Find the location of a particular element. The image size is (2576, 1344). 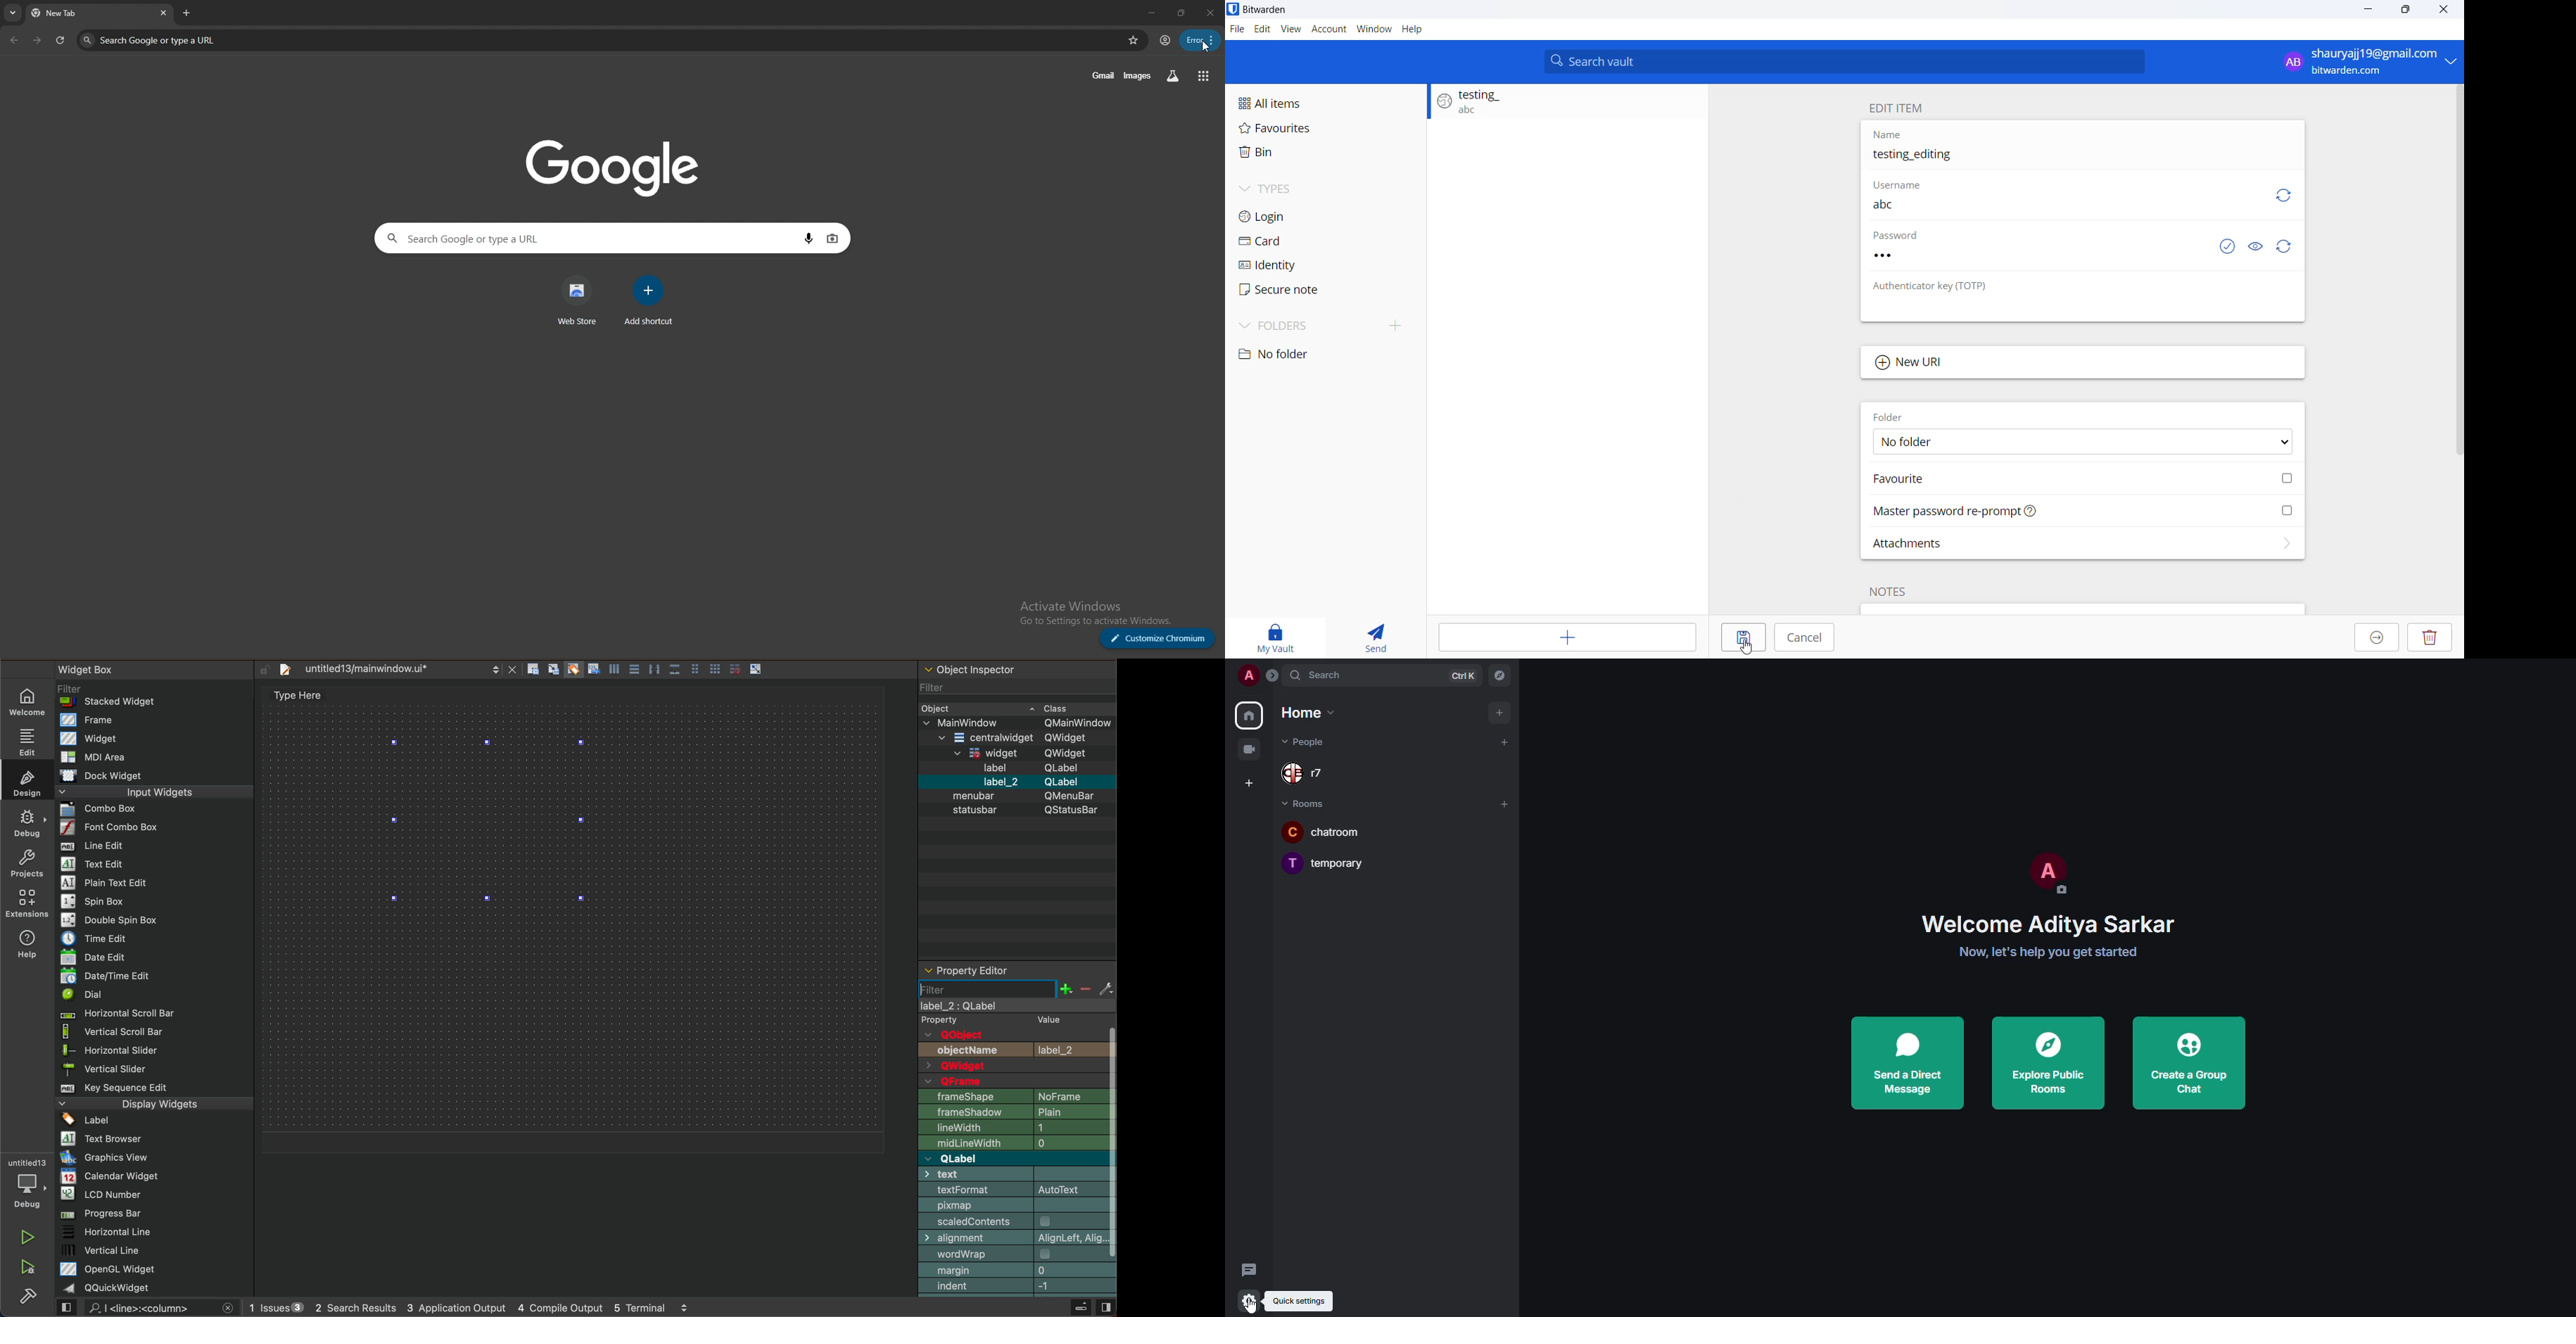

welcome is located at coordinates (2046, 924).